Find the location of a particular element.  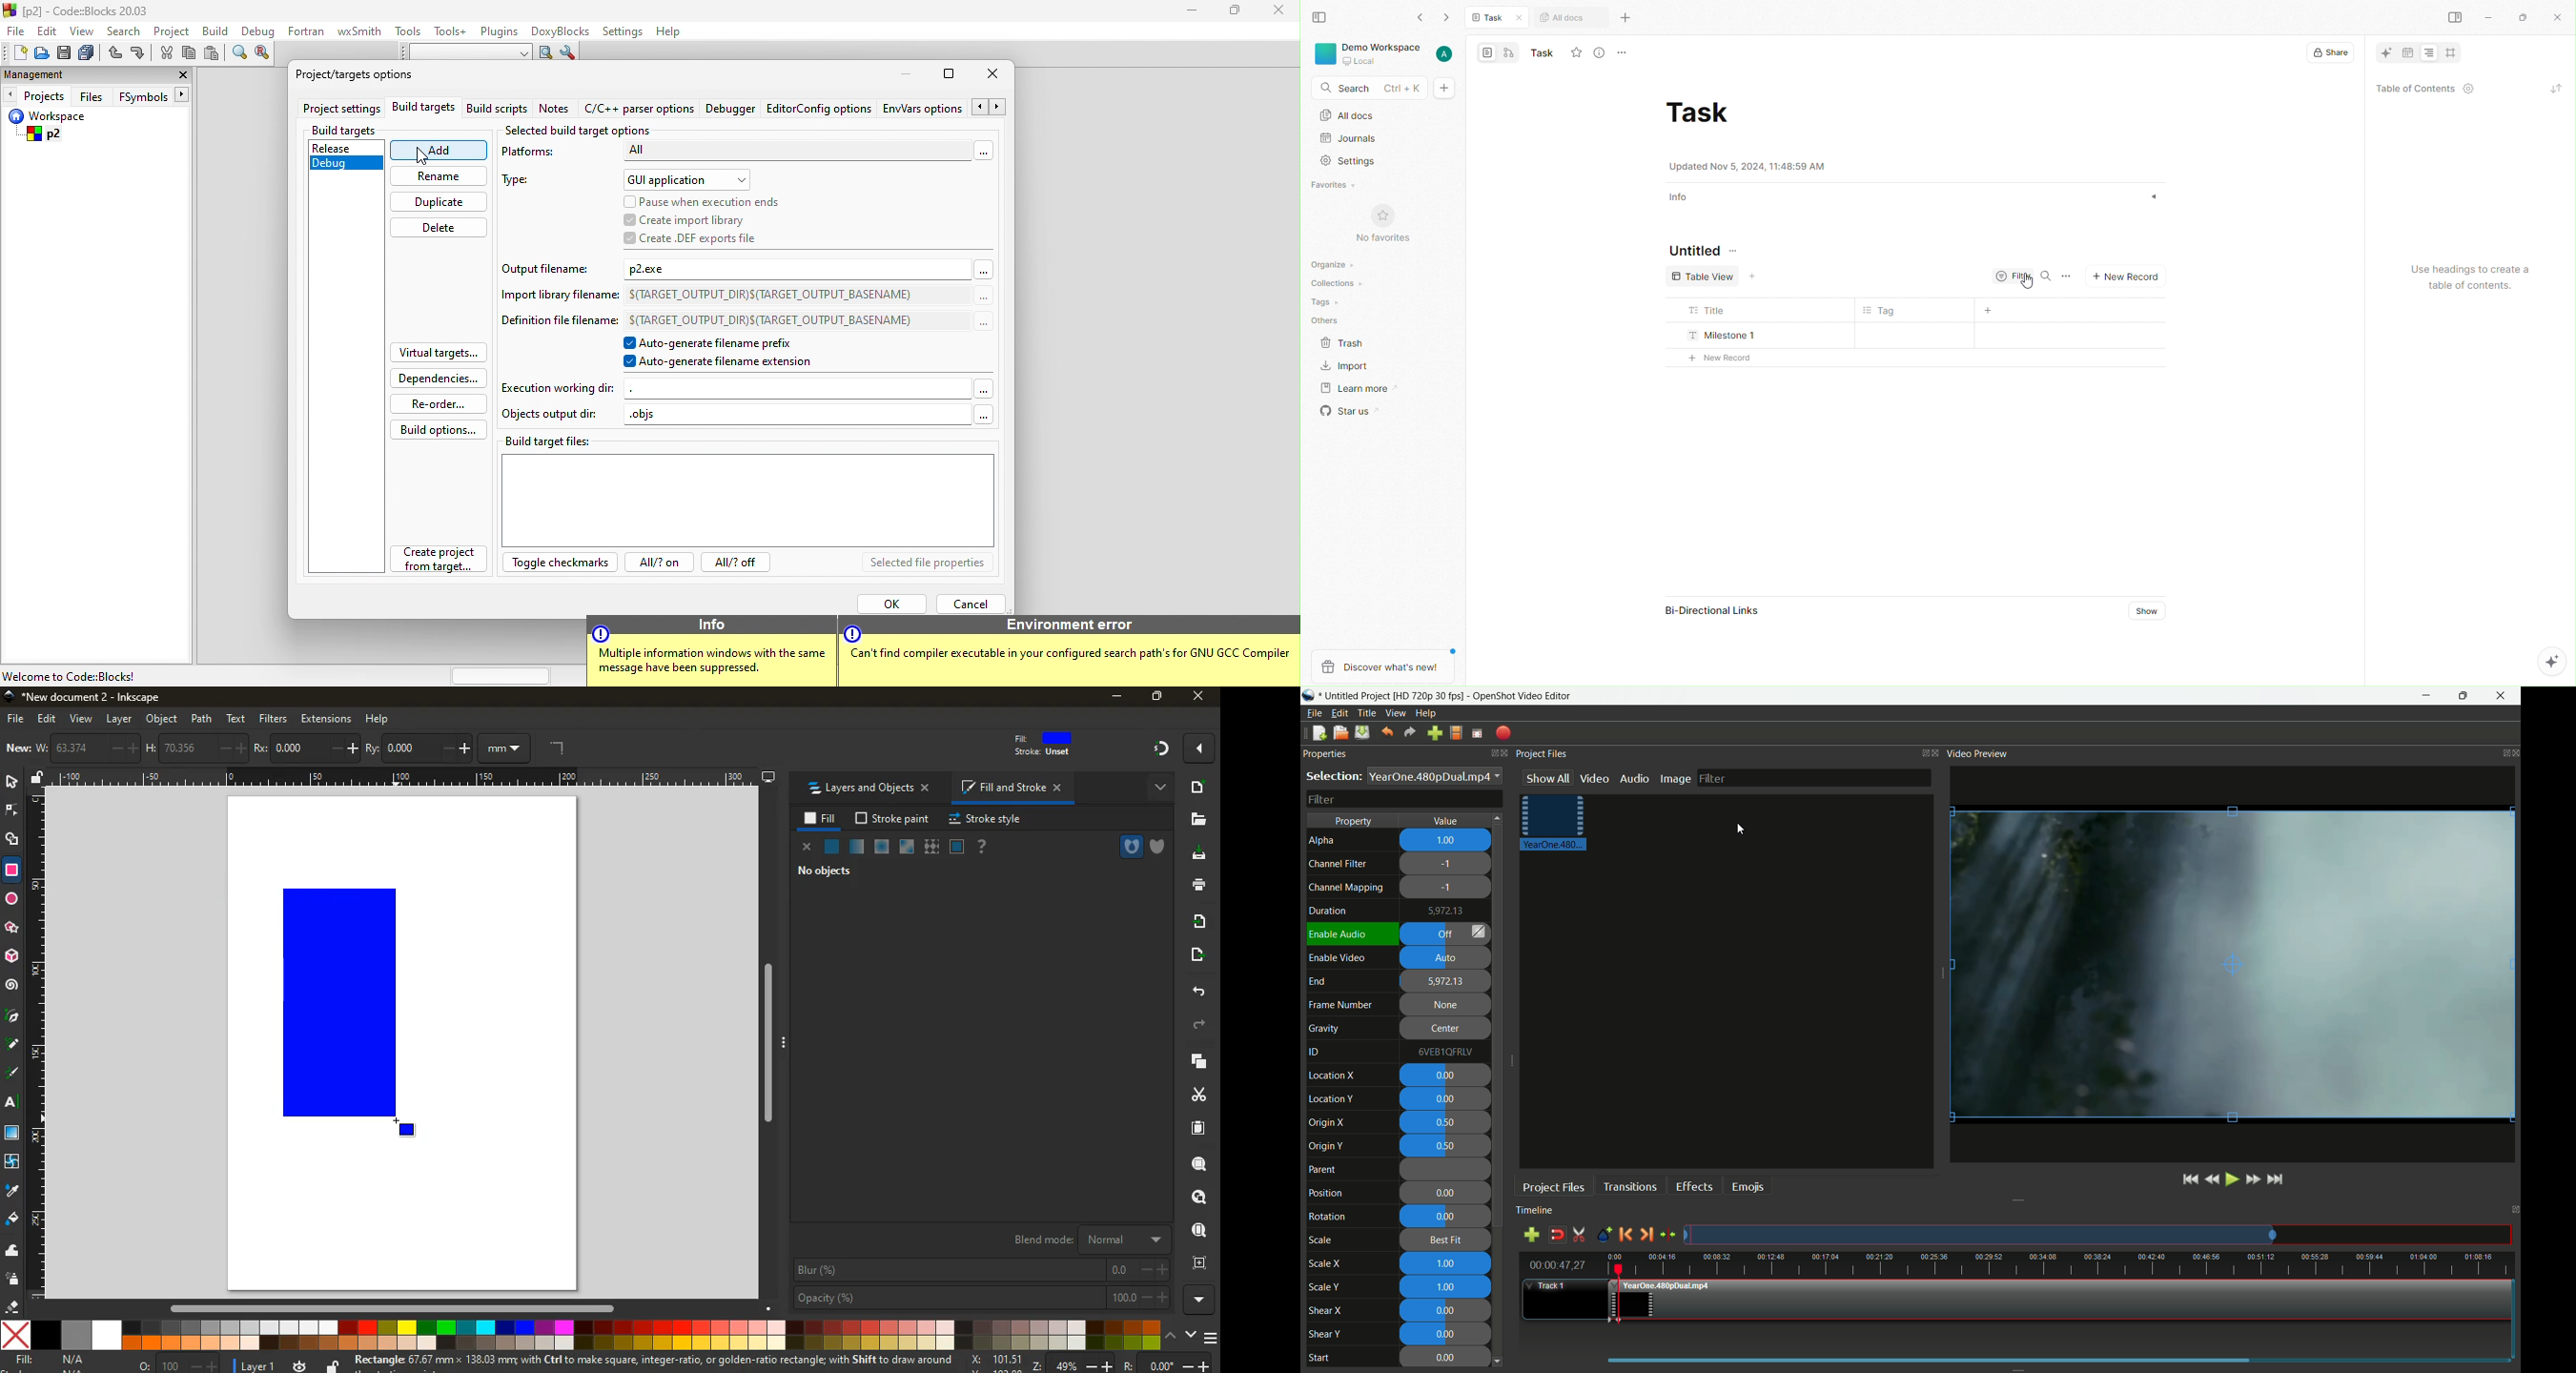

project/target option is located at coordinates (360, 72).